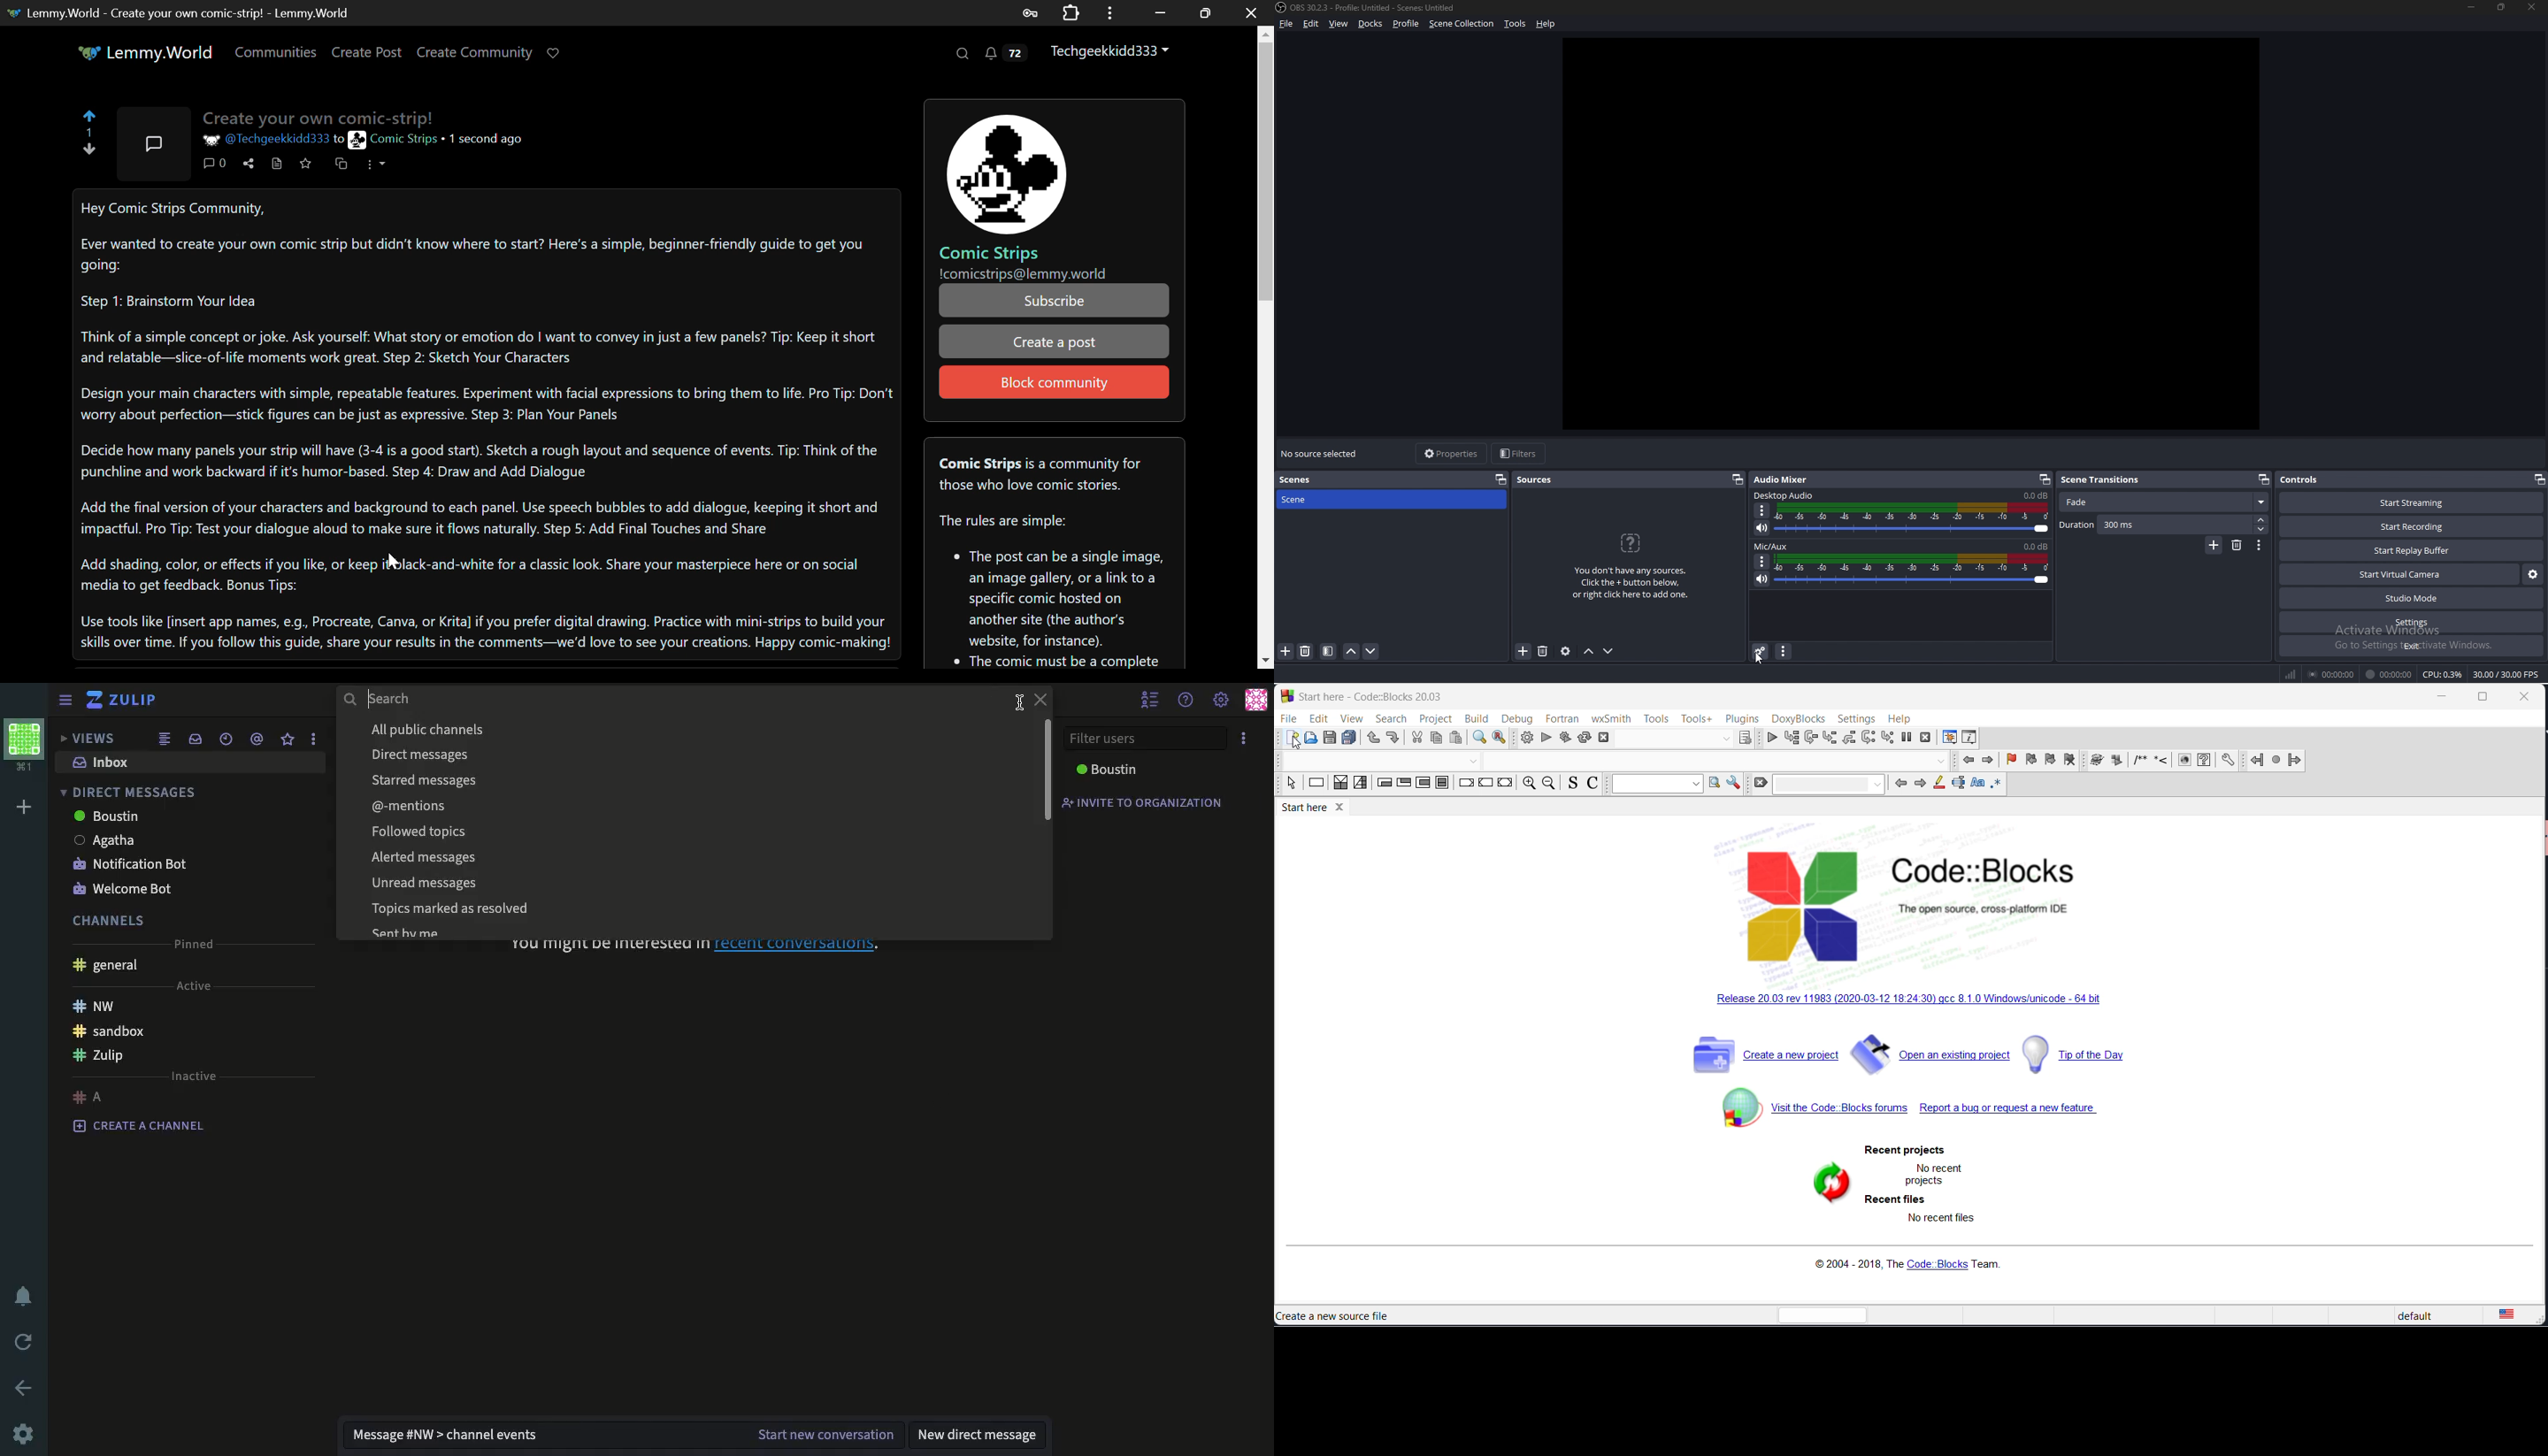 The height and width of the screenshot is (1456, 2548). Describe the element at coordinates (1584, 737) in the screenshot. I see `rebuild` at that location.